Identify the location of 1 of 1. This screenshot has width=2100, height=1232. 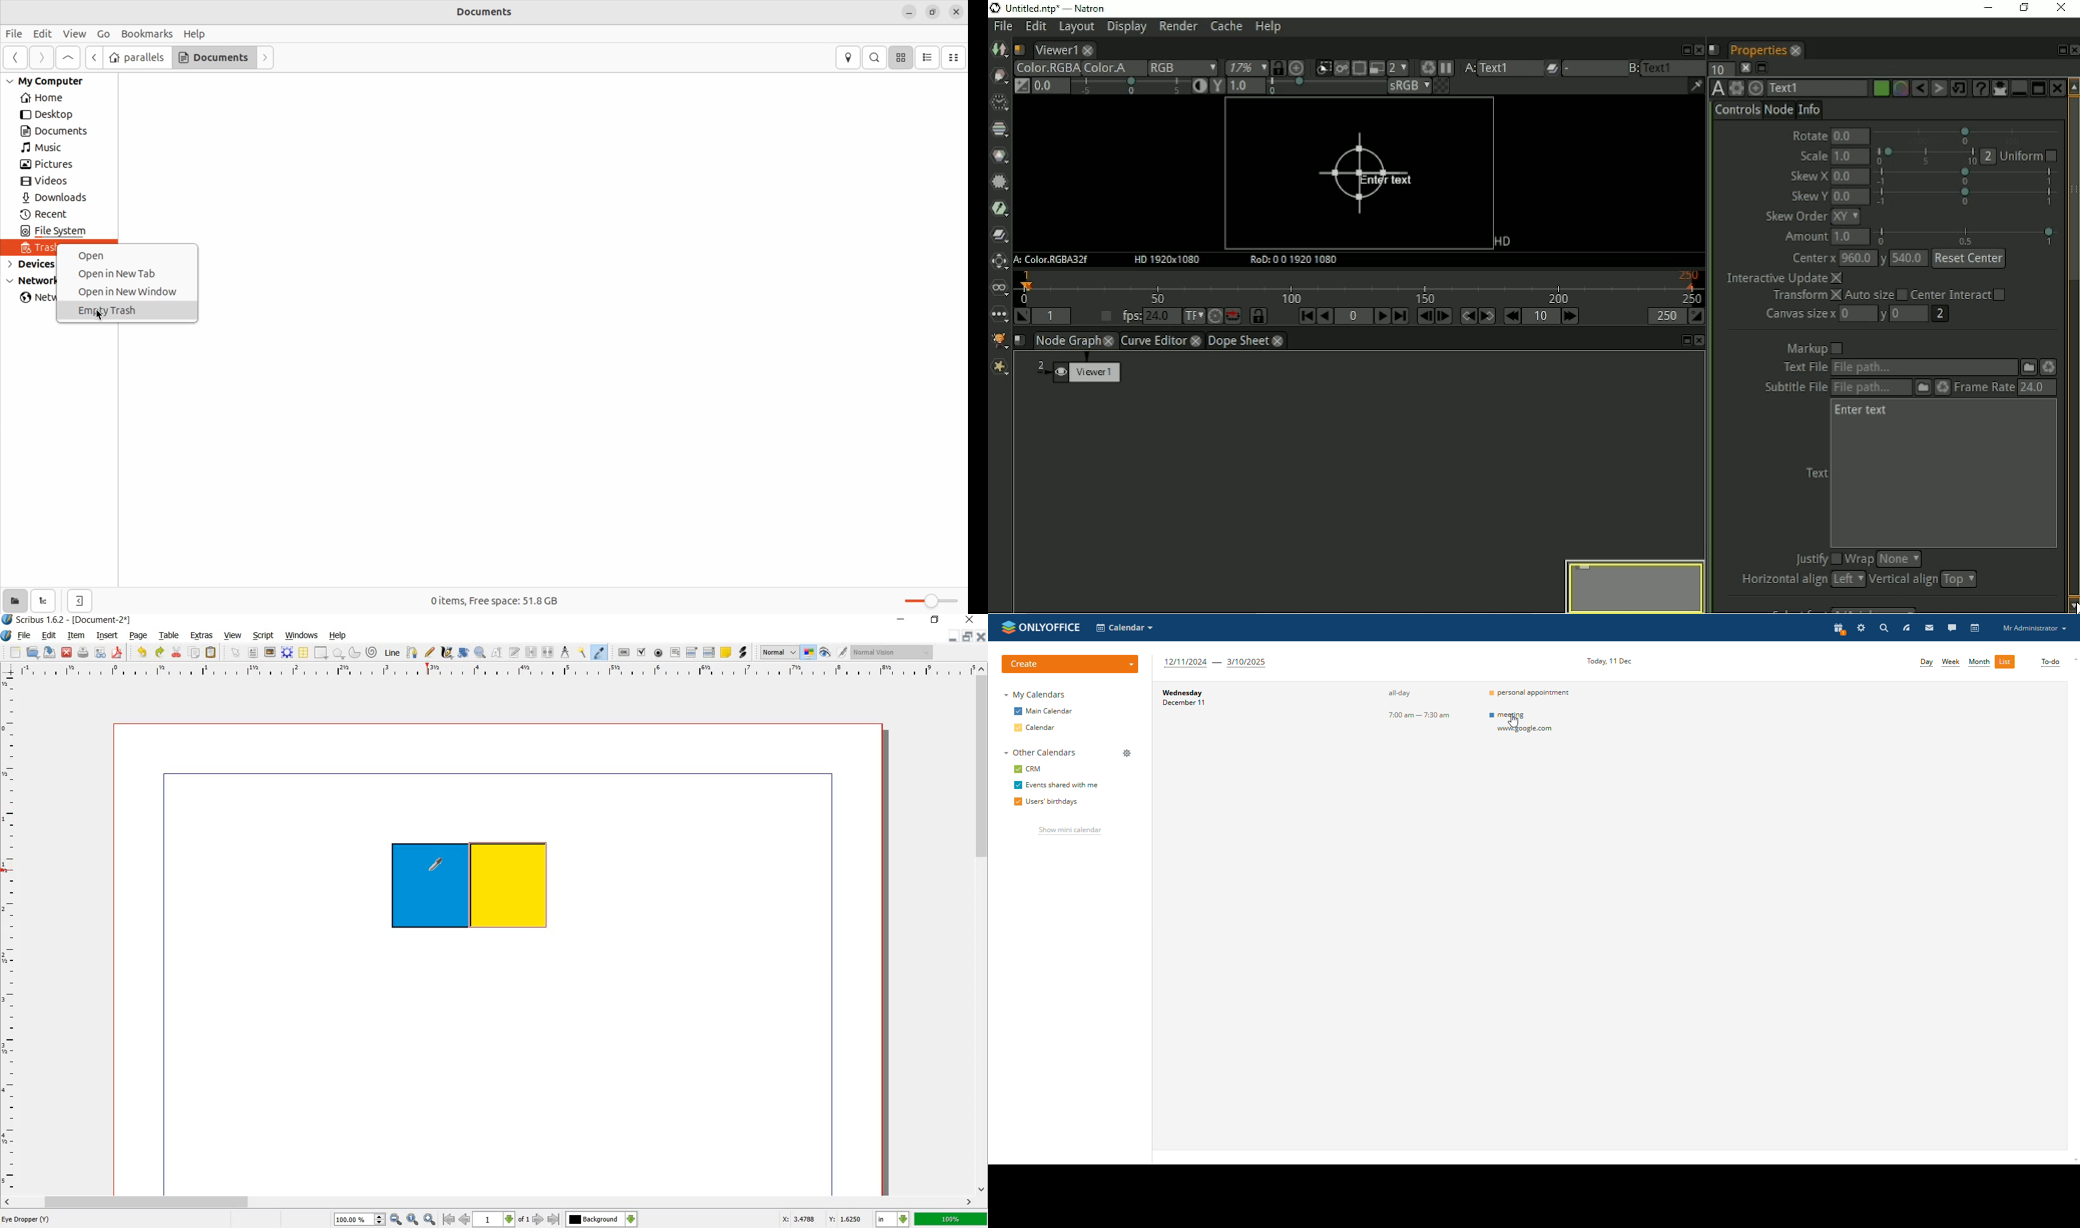
(502, 1219).